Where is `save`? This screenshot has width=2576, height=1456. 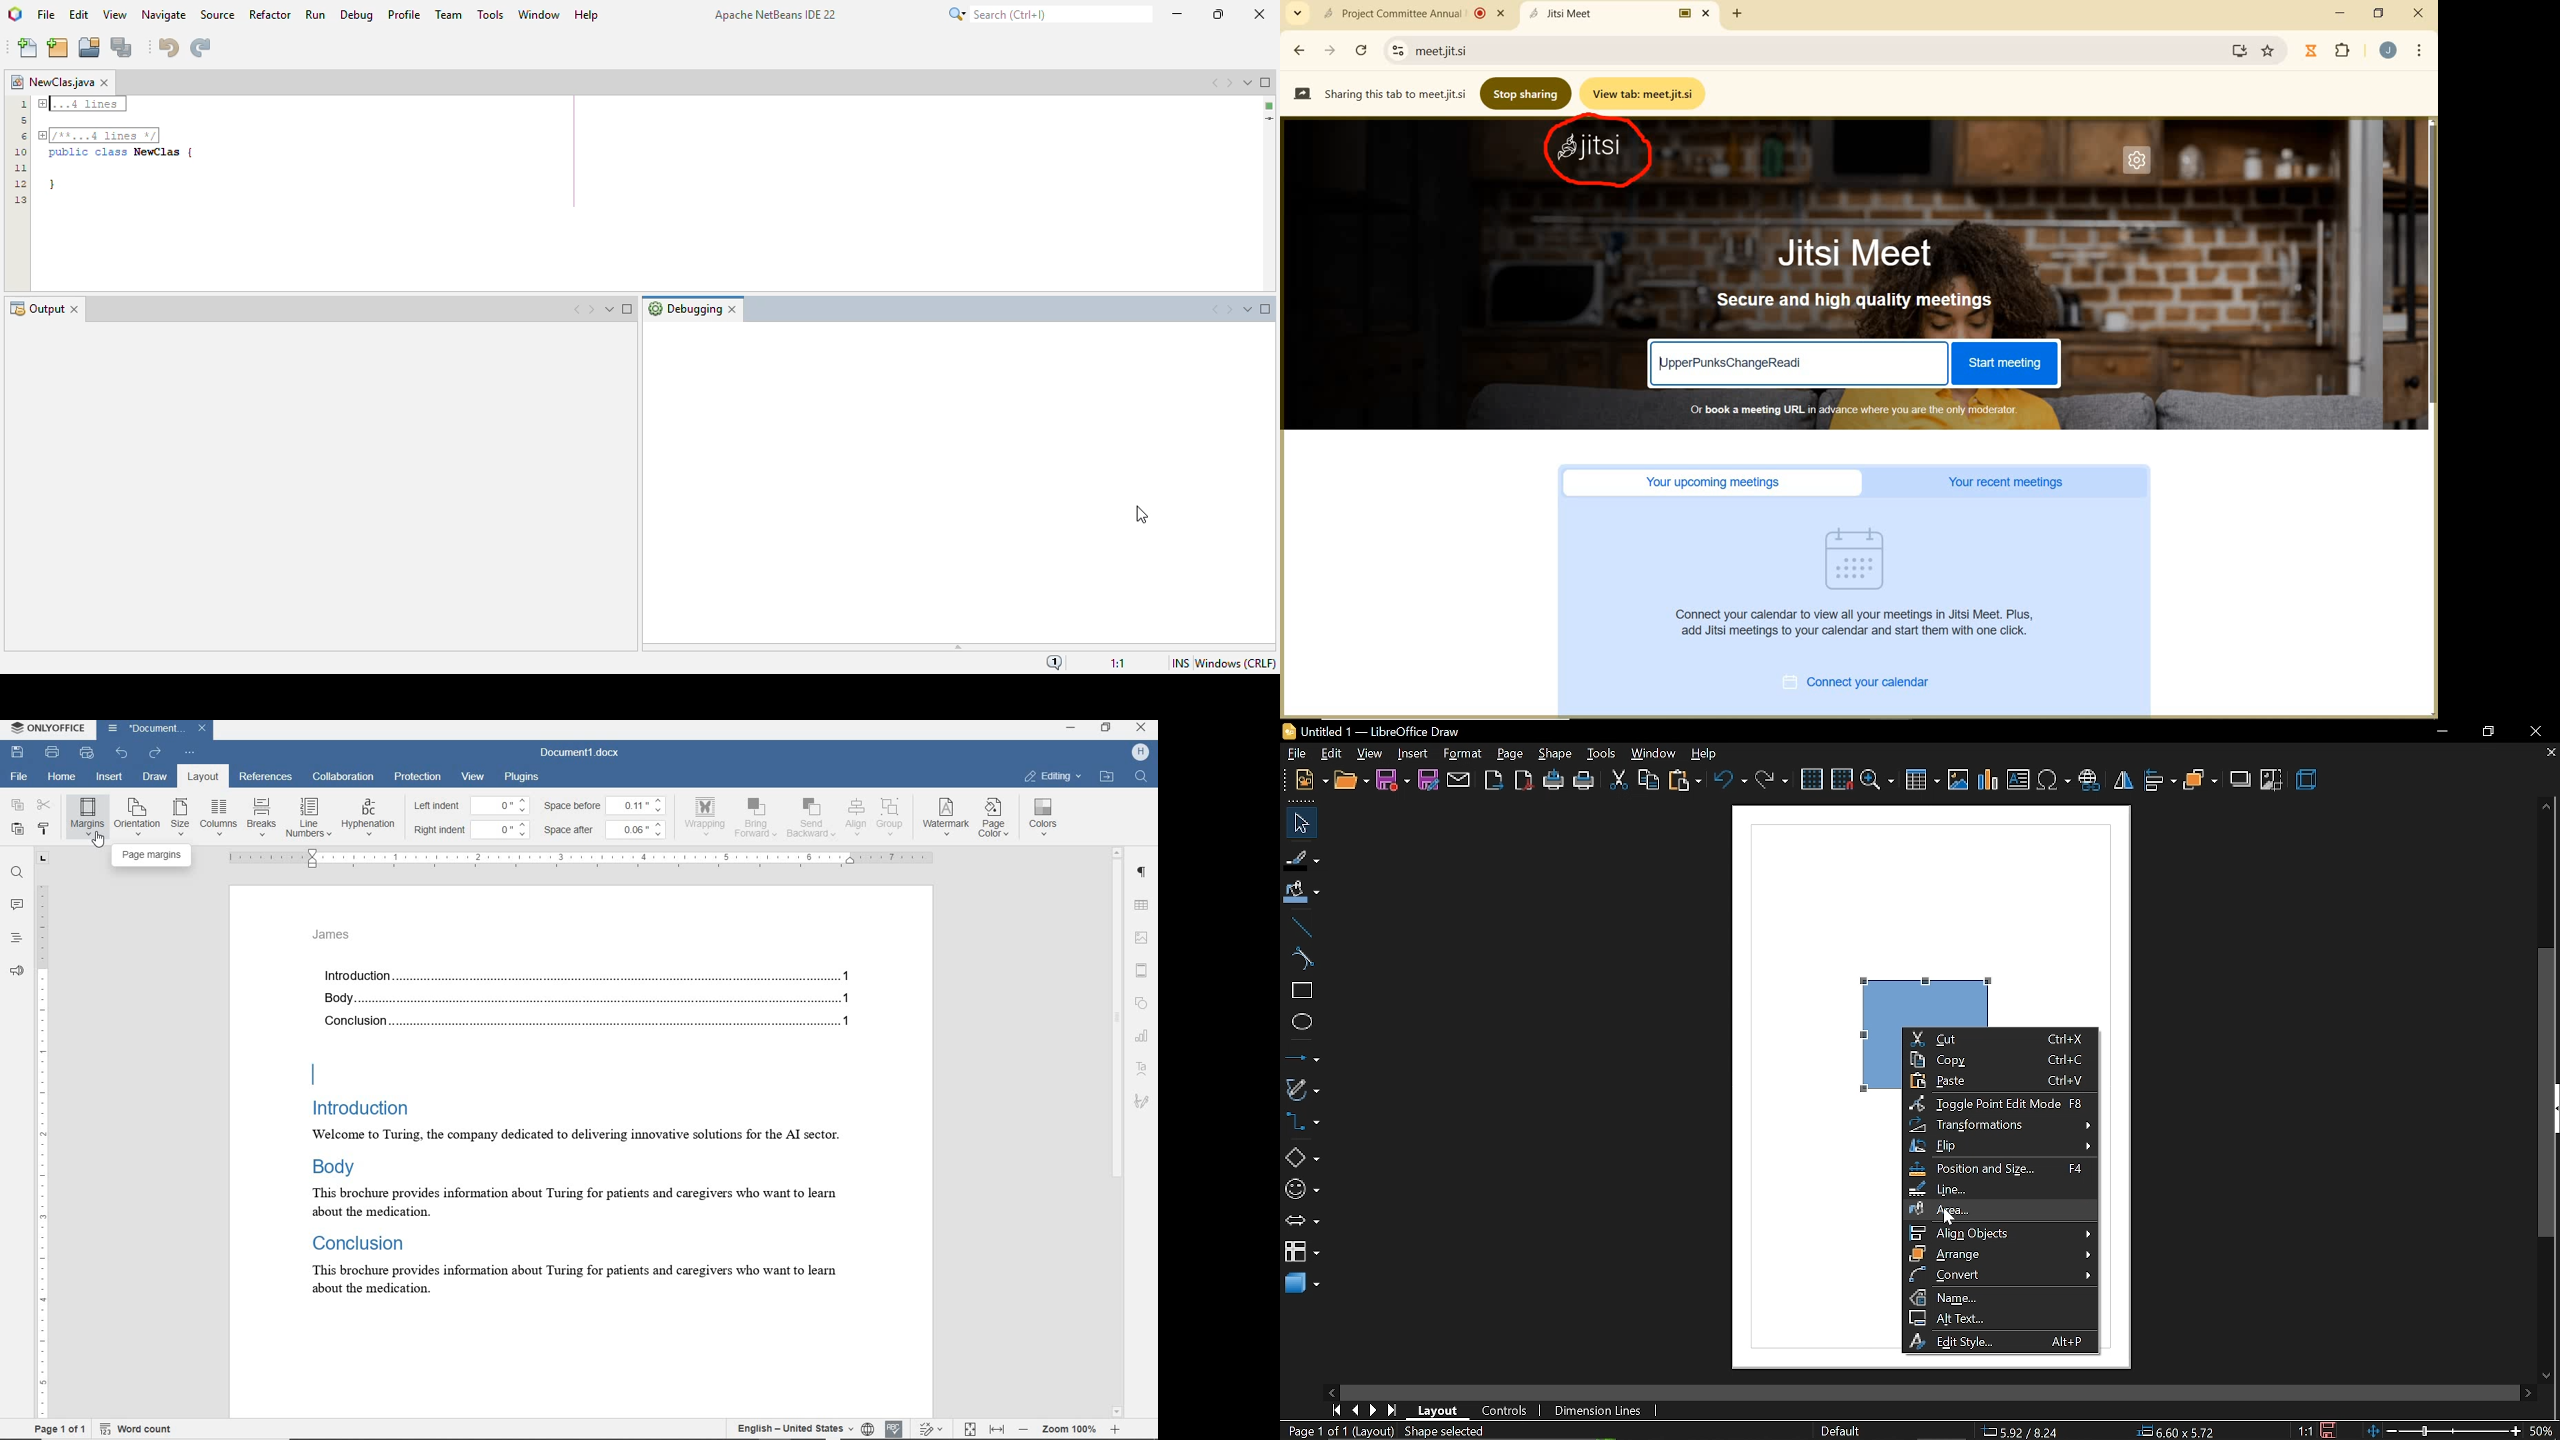
save is located at coordinates (17, 751).